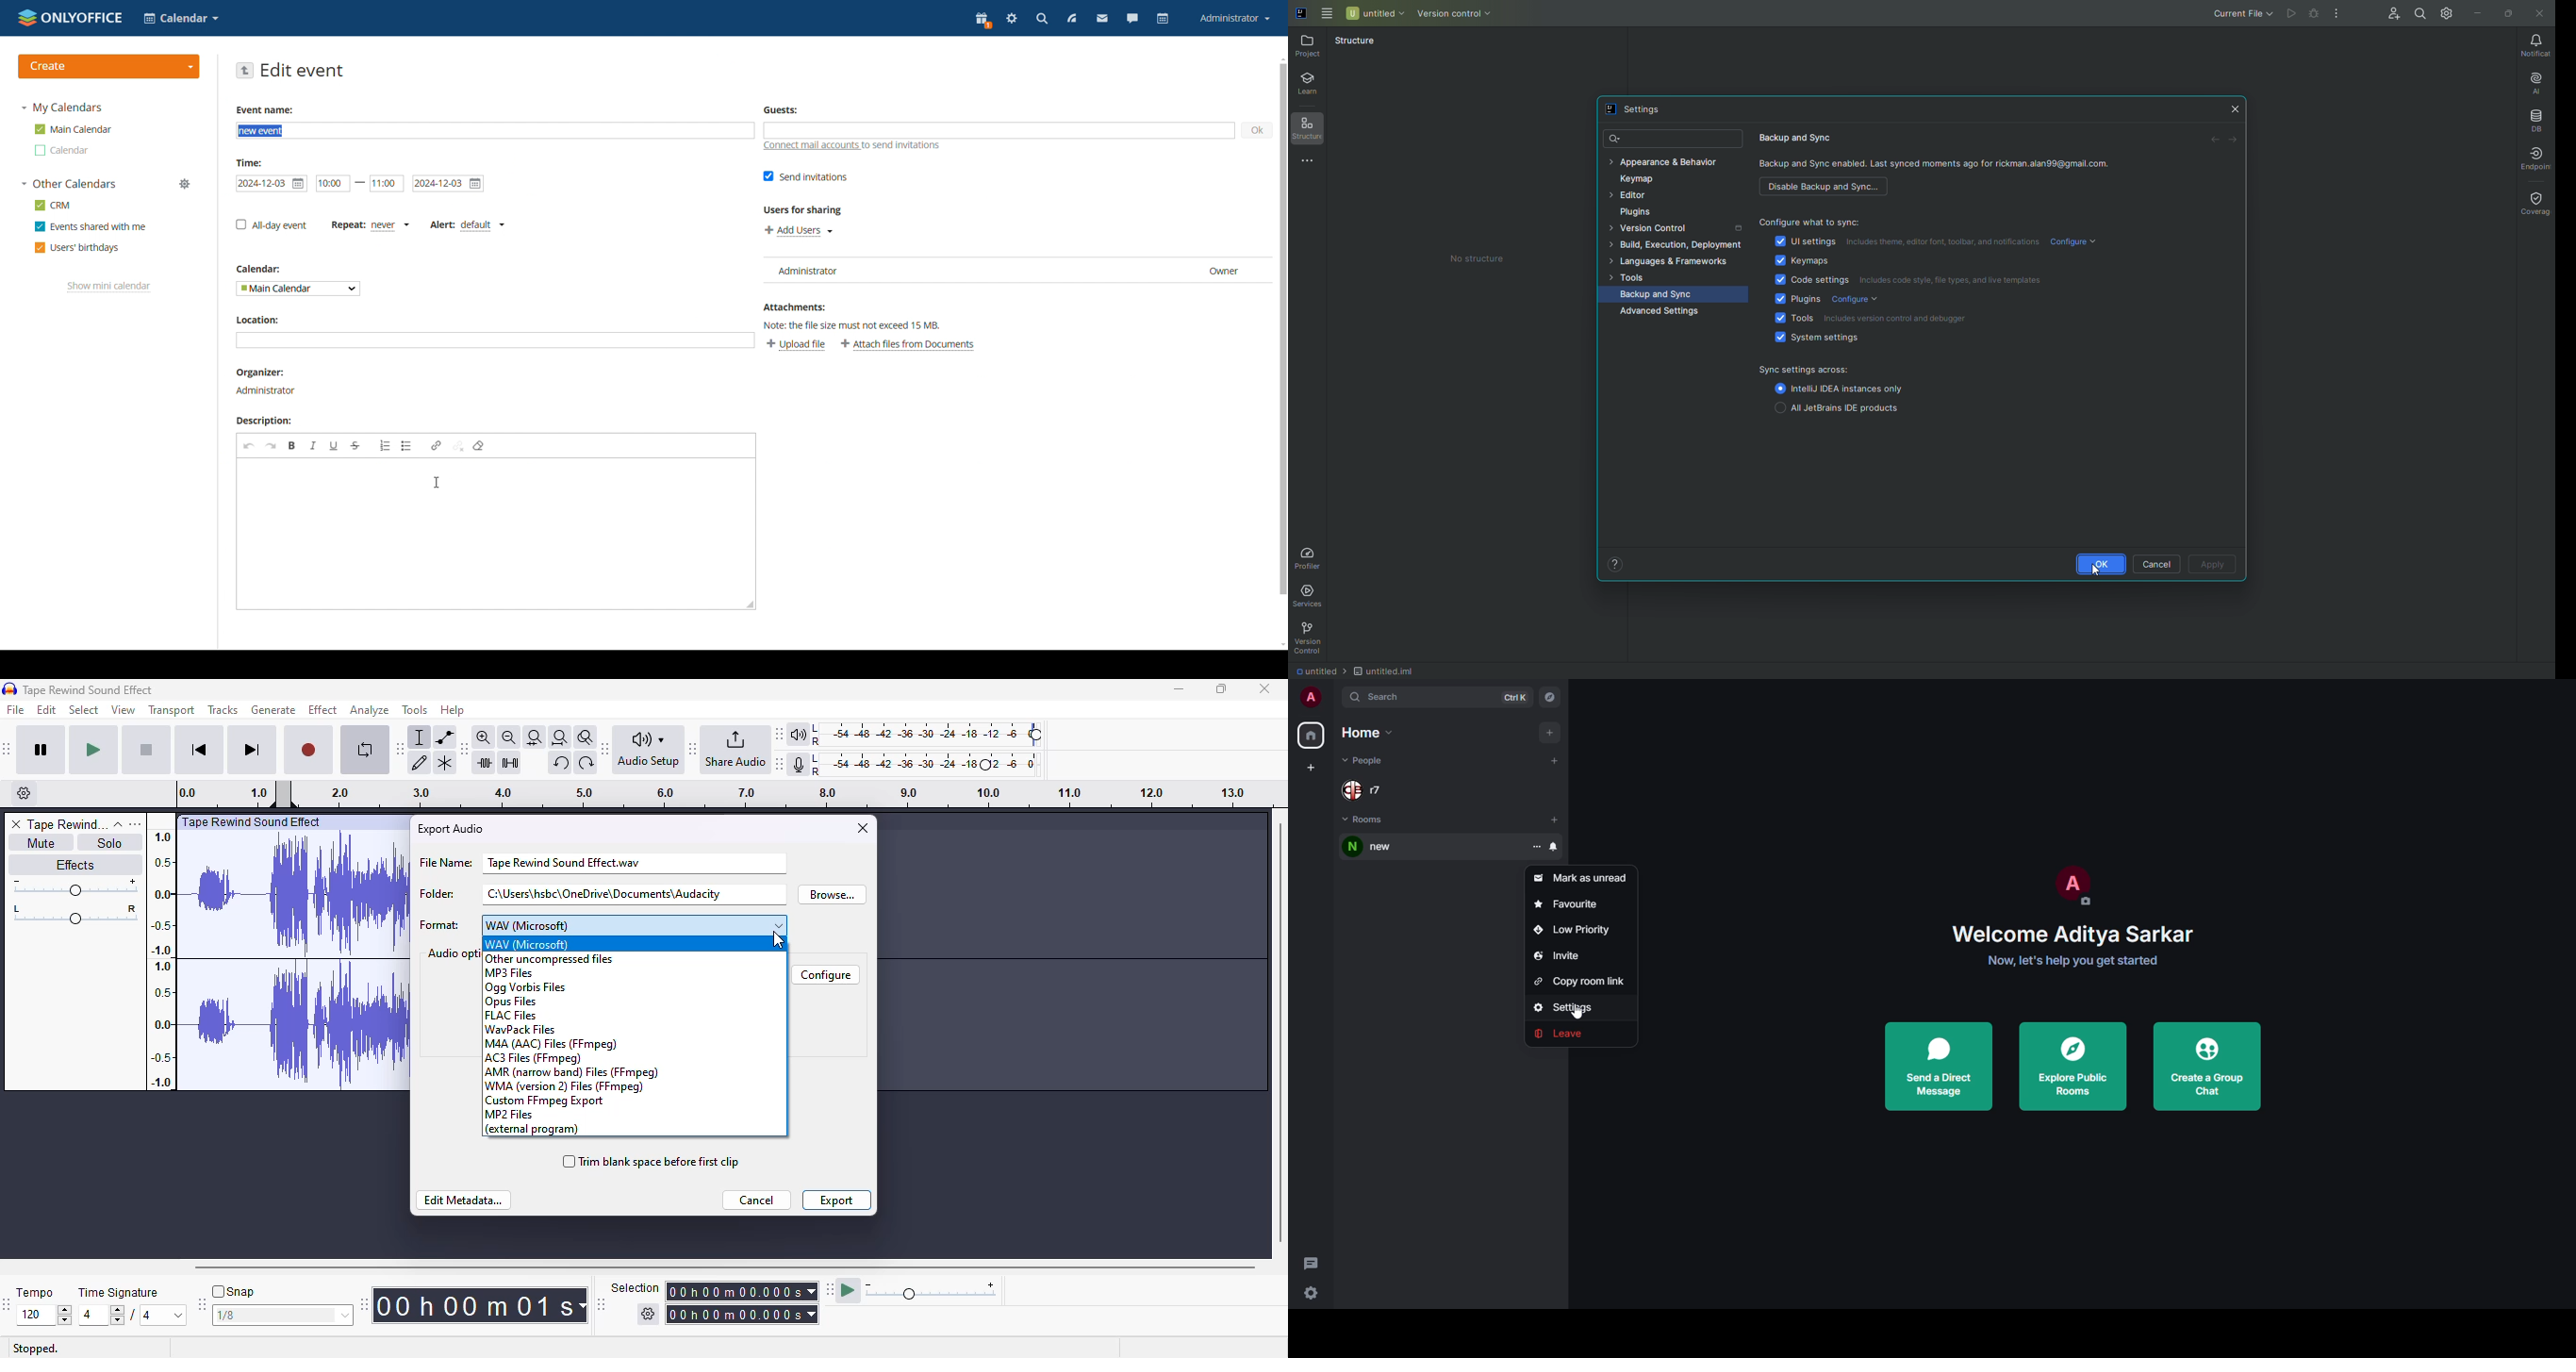 The width and height of the screenshot is (2576, 1372). What do you see at coordinates (509, 737) in the screenshot?
I see `zoom out` at bounding box center [509, 737].